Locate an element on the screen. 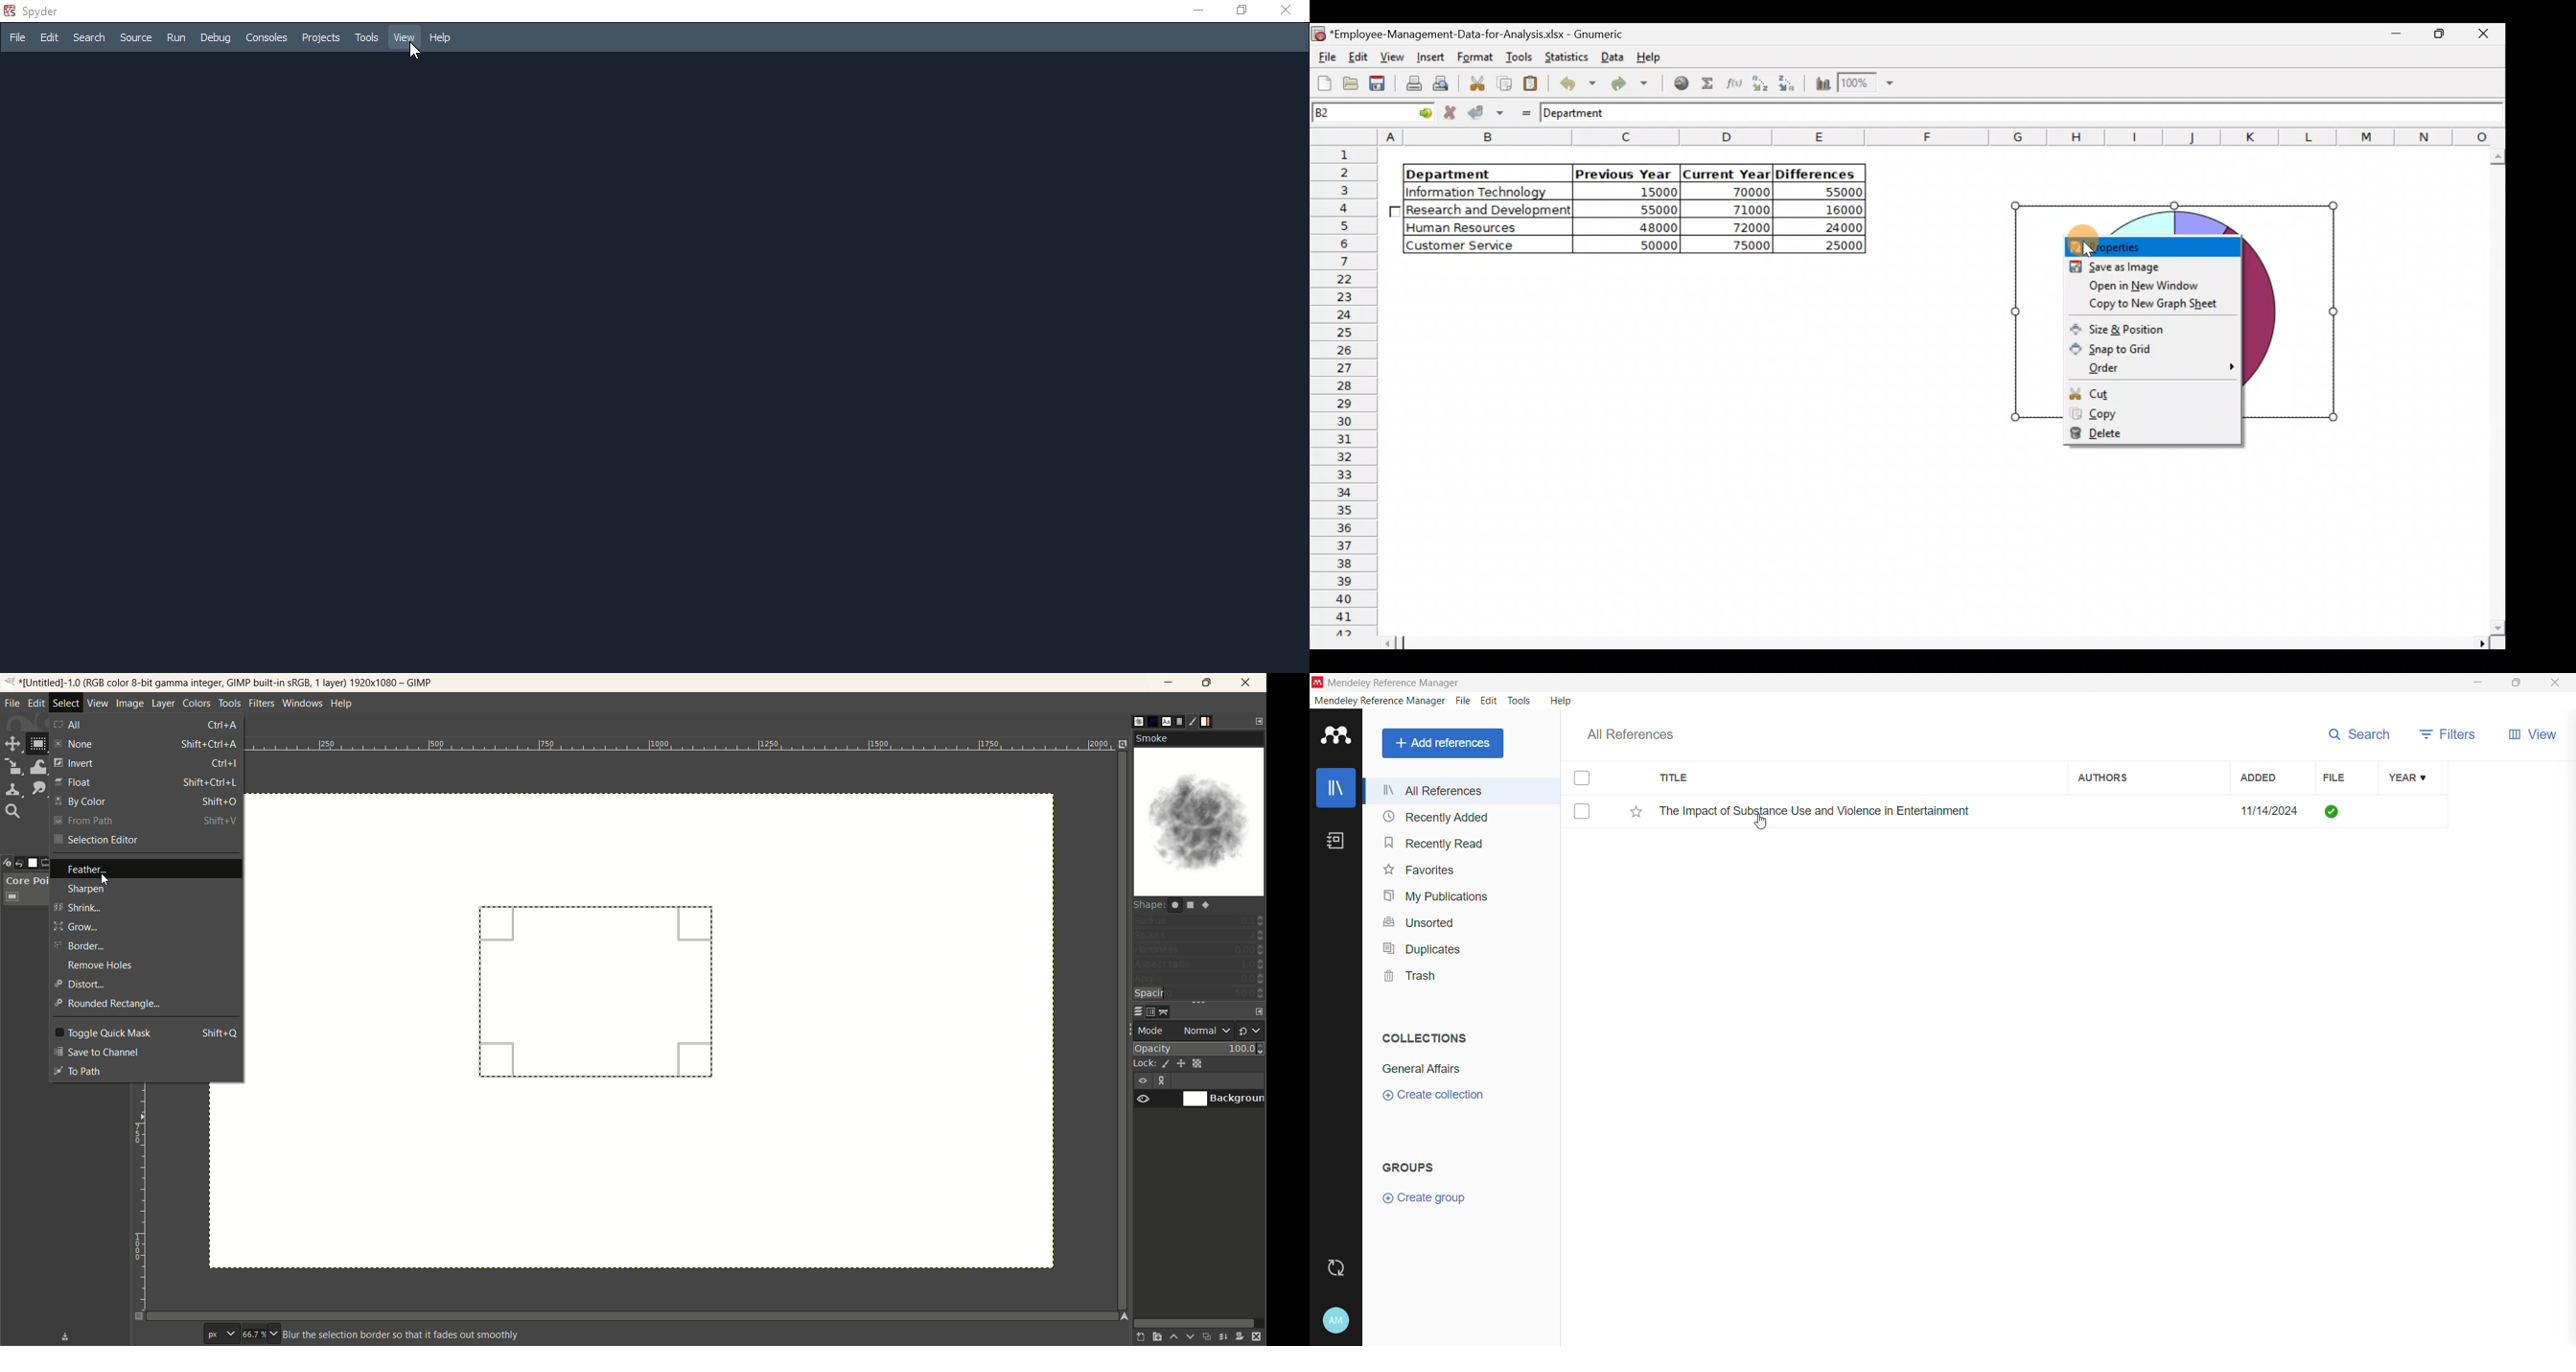 This screenshot has height=1372, width=2576. Tools is located at coordinates (1520, 701).